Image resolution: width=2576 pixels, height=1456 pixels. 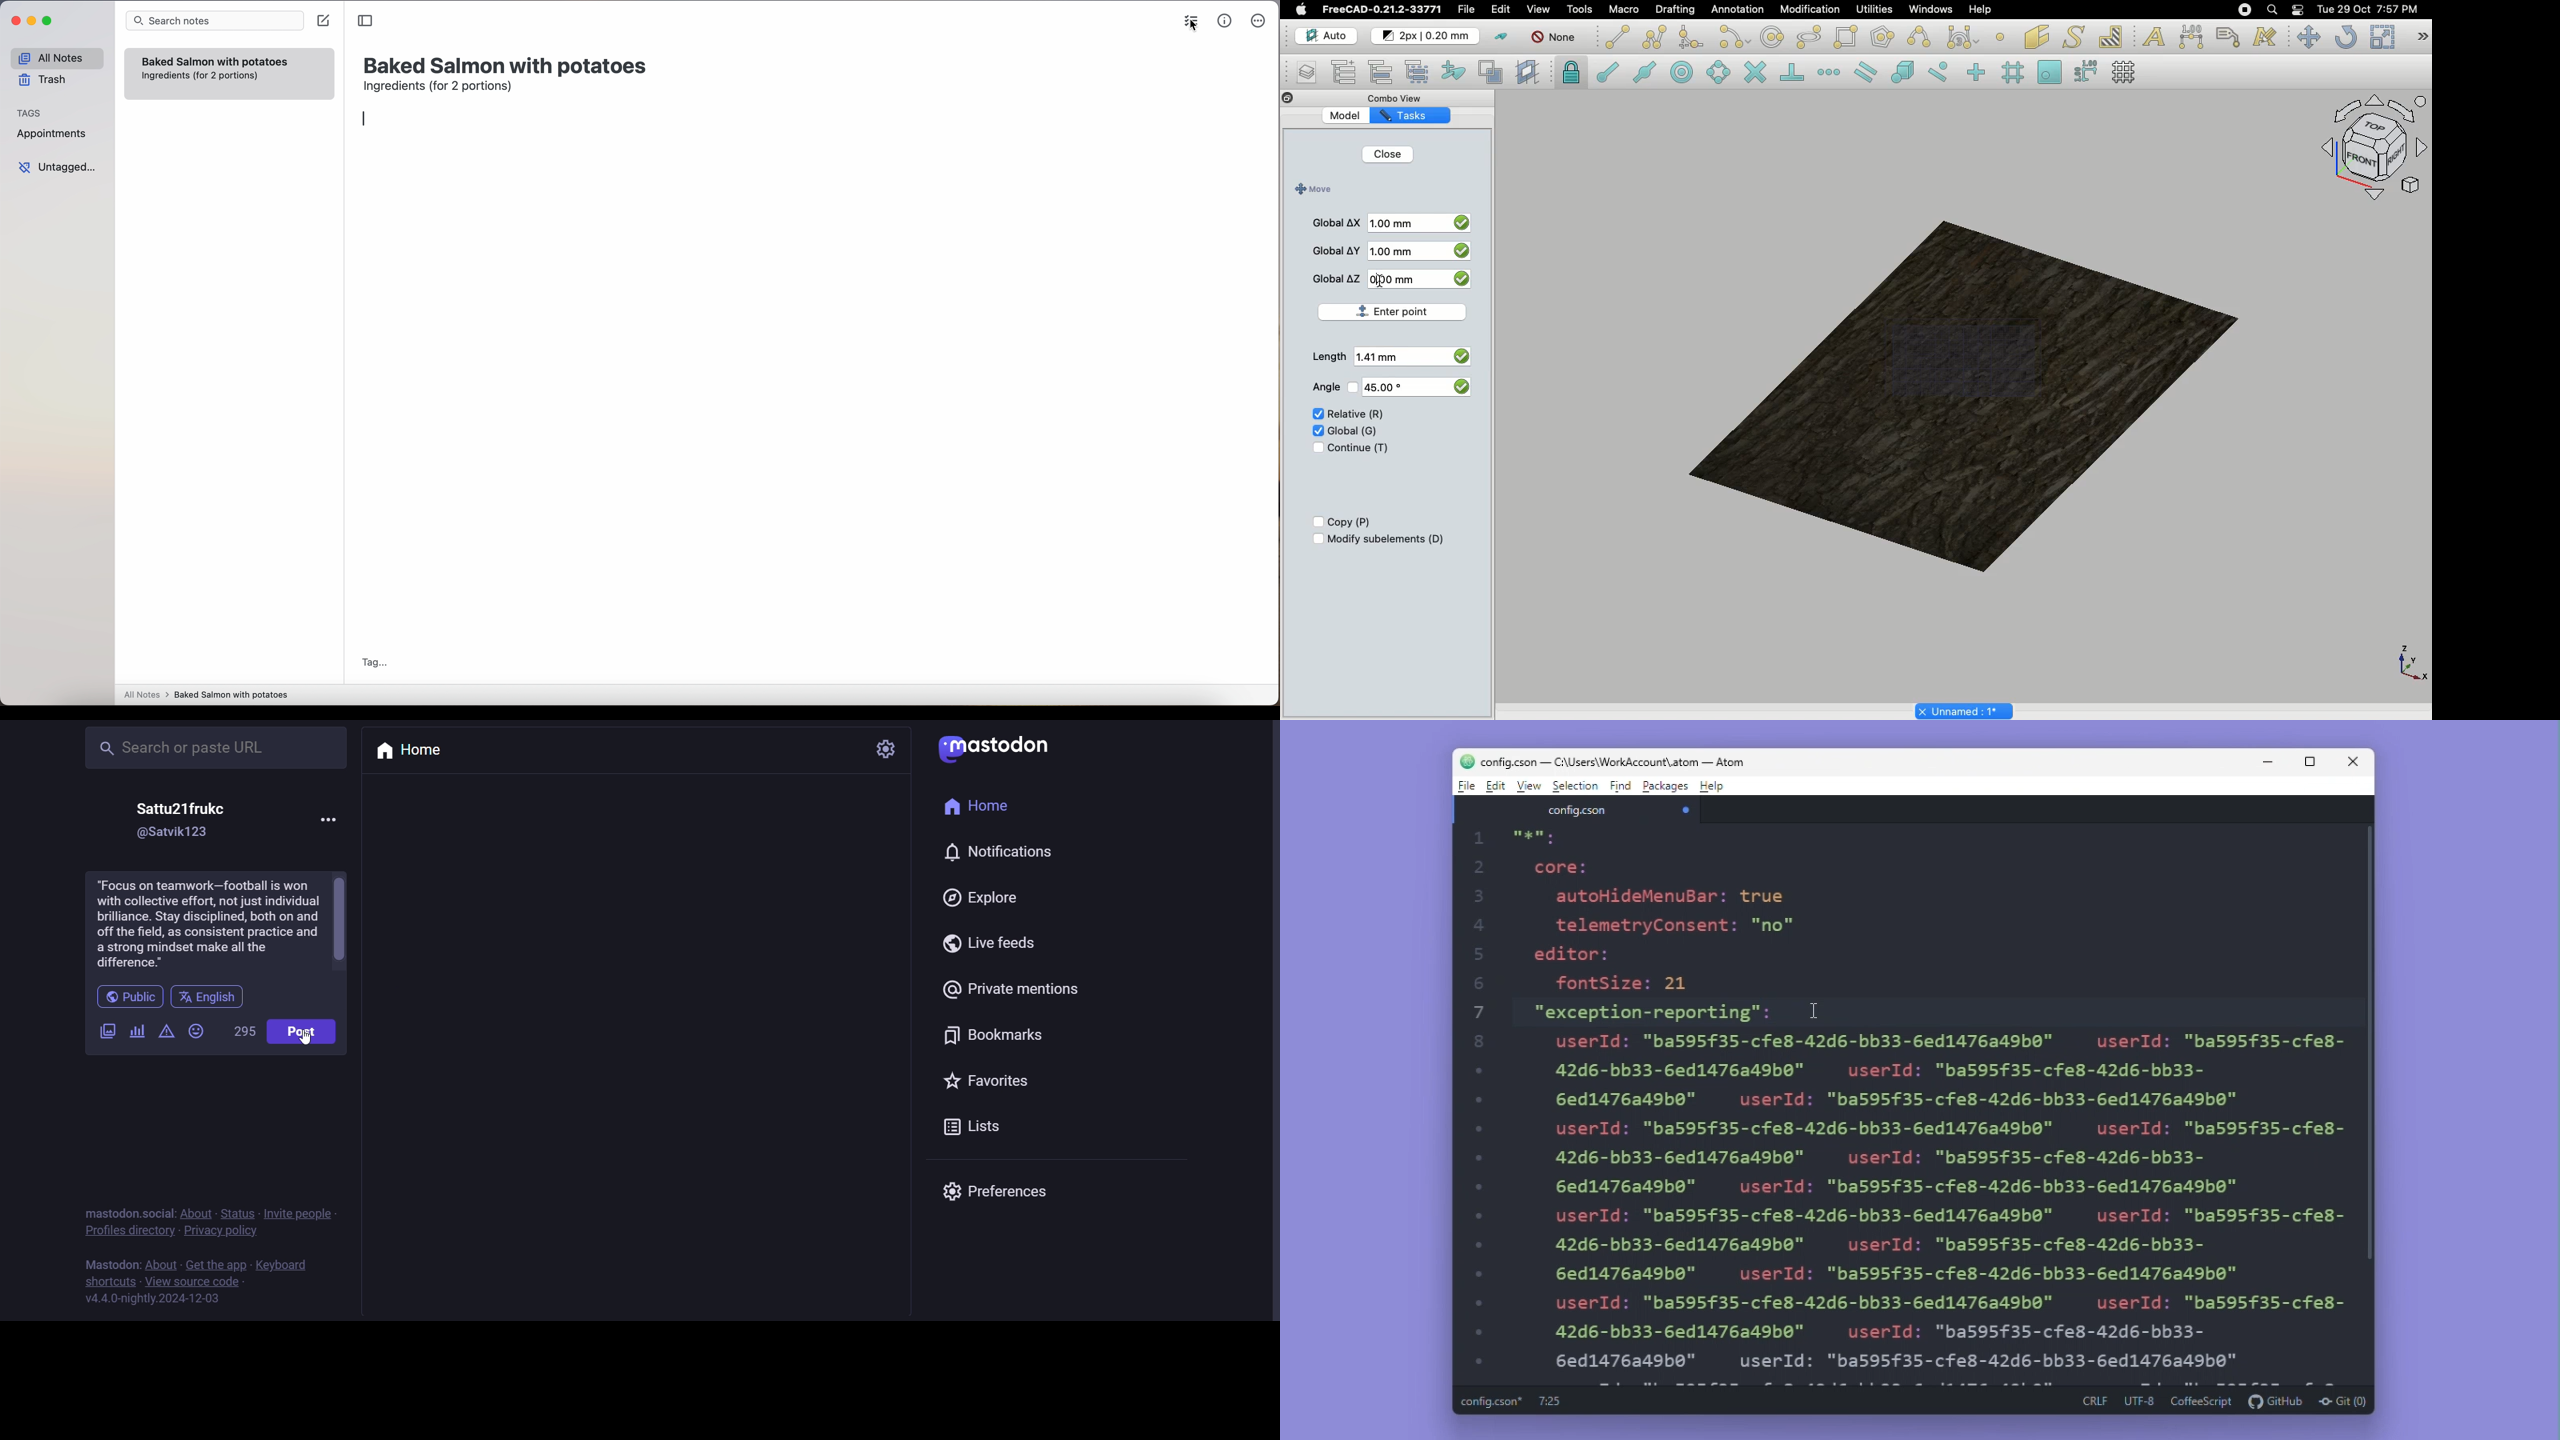 What do you see at coordinates (1350, 522) in the screenshot?
I see `Copy` at bounding box center [1350, 522].